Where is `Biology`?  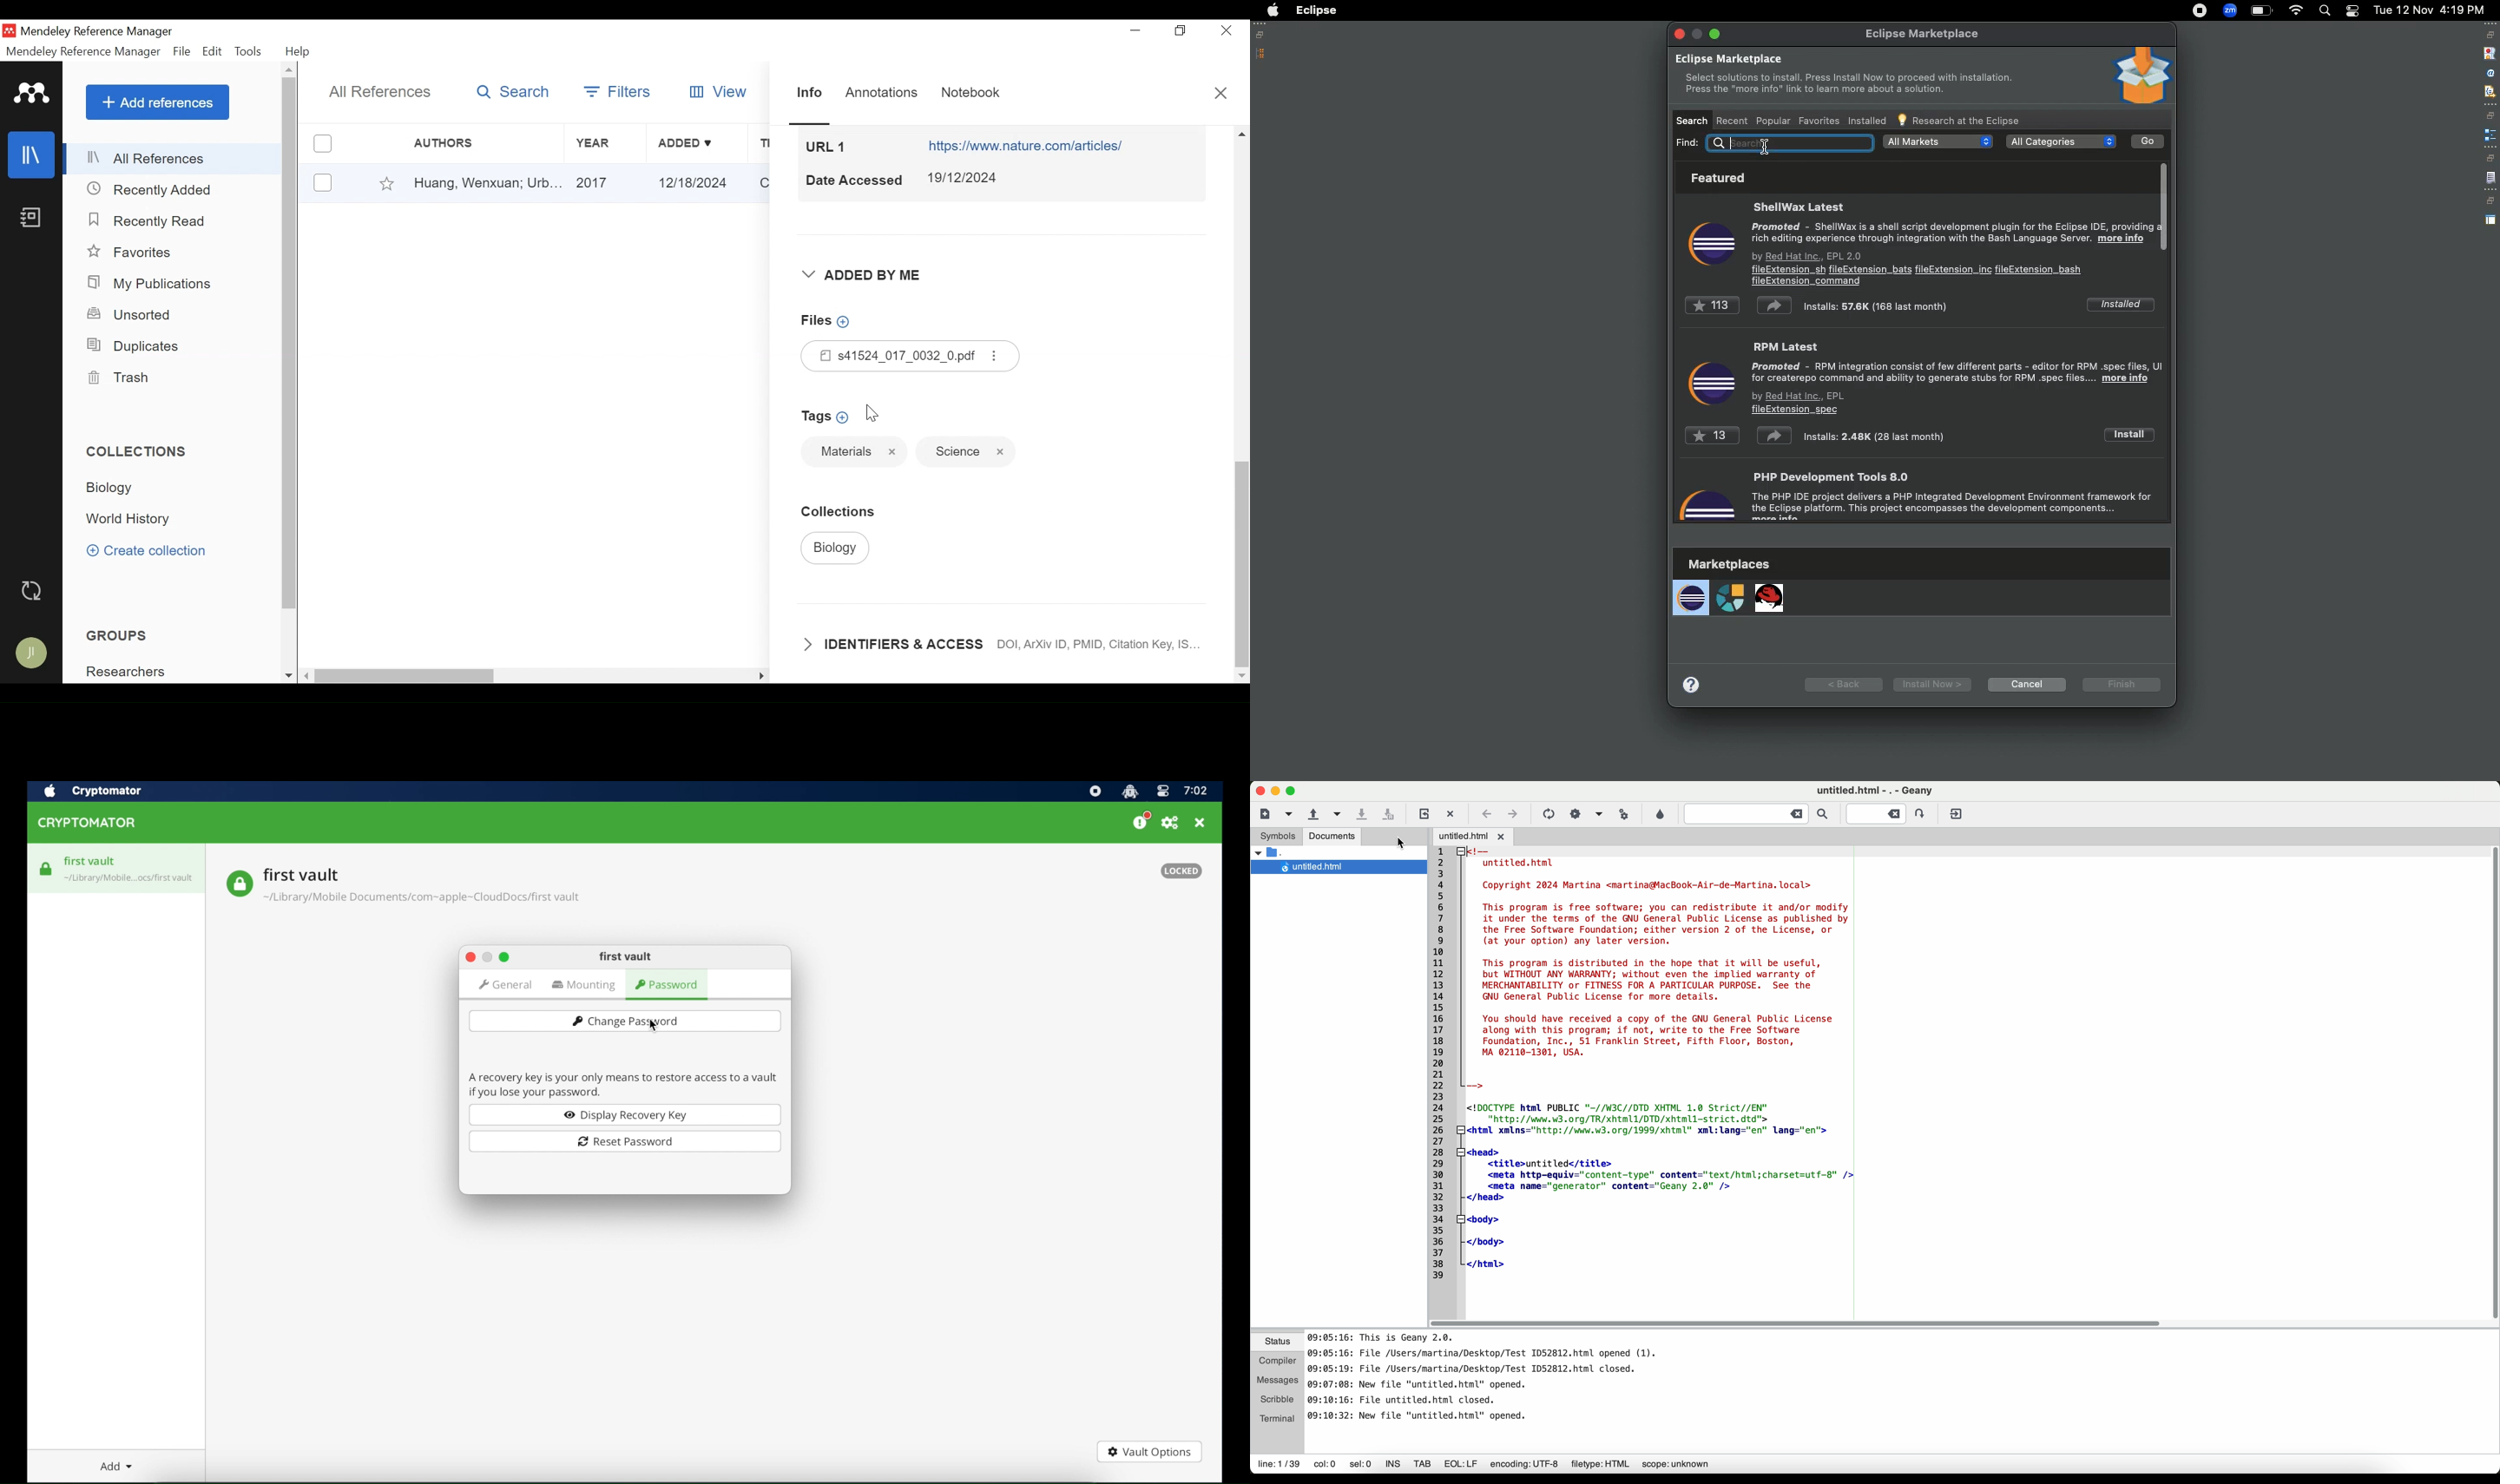 Biology is located at coordinates (836, 548).